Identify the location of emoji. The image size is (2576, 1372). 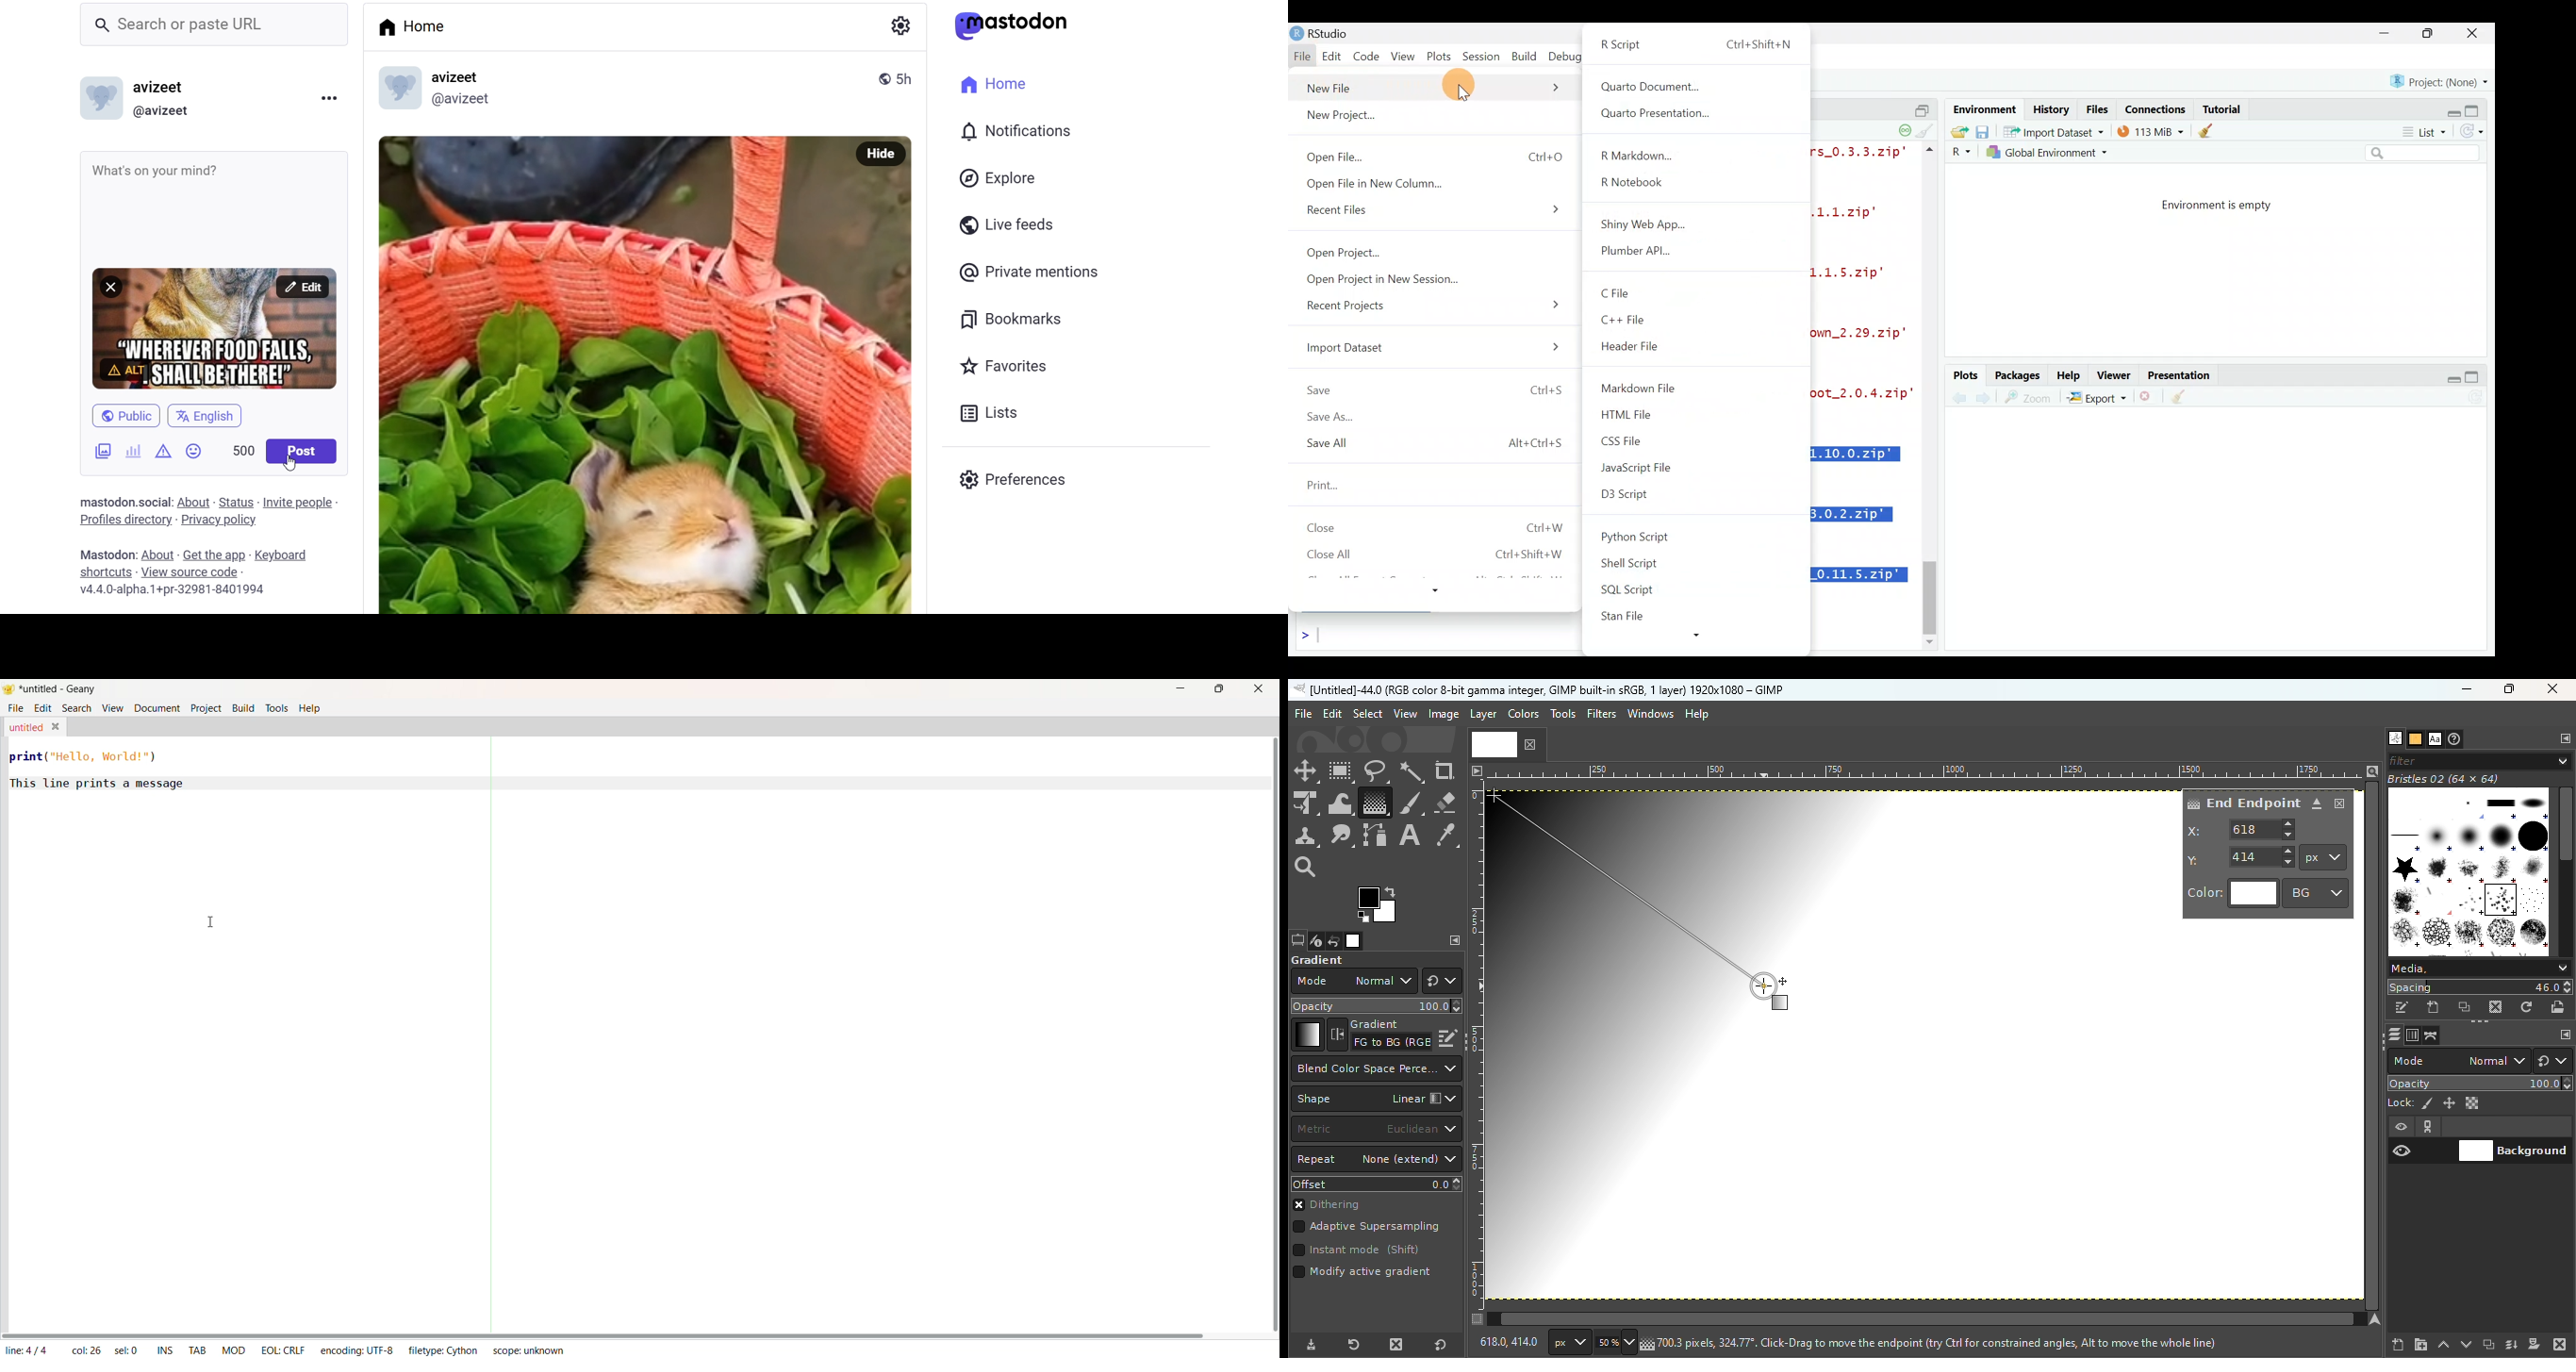
(196, 455).